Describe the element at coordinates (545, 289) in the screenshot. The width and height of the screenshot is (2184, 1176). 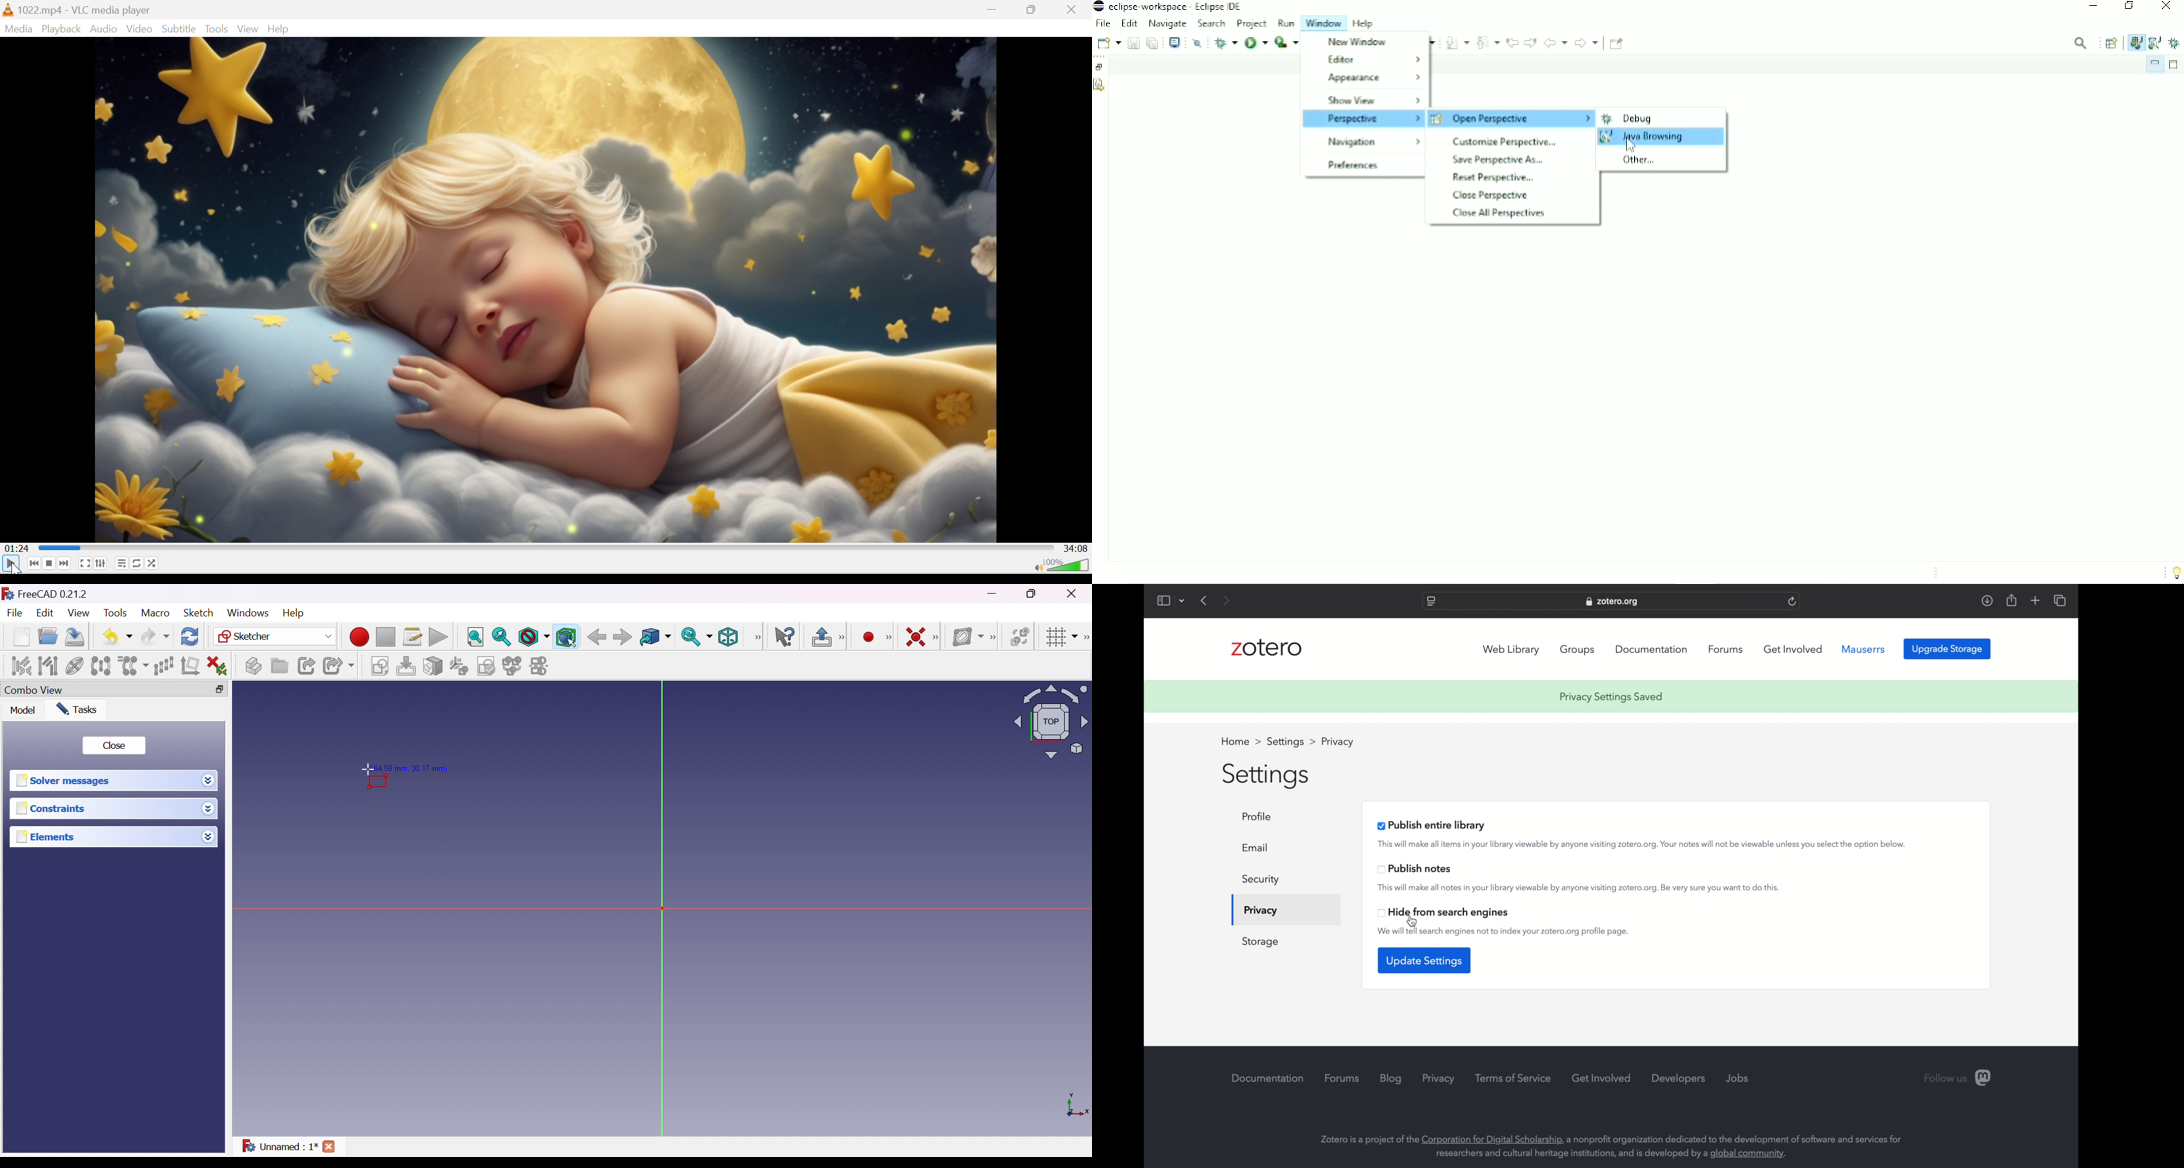
I see `video` at that location.